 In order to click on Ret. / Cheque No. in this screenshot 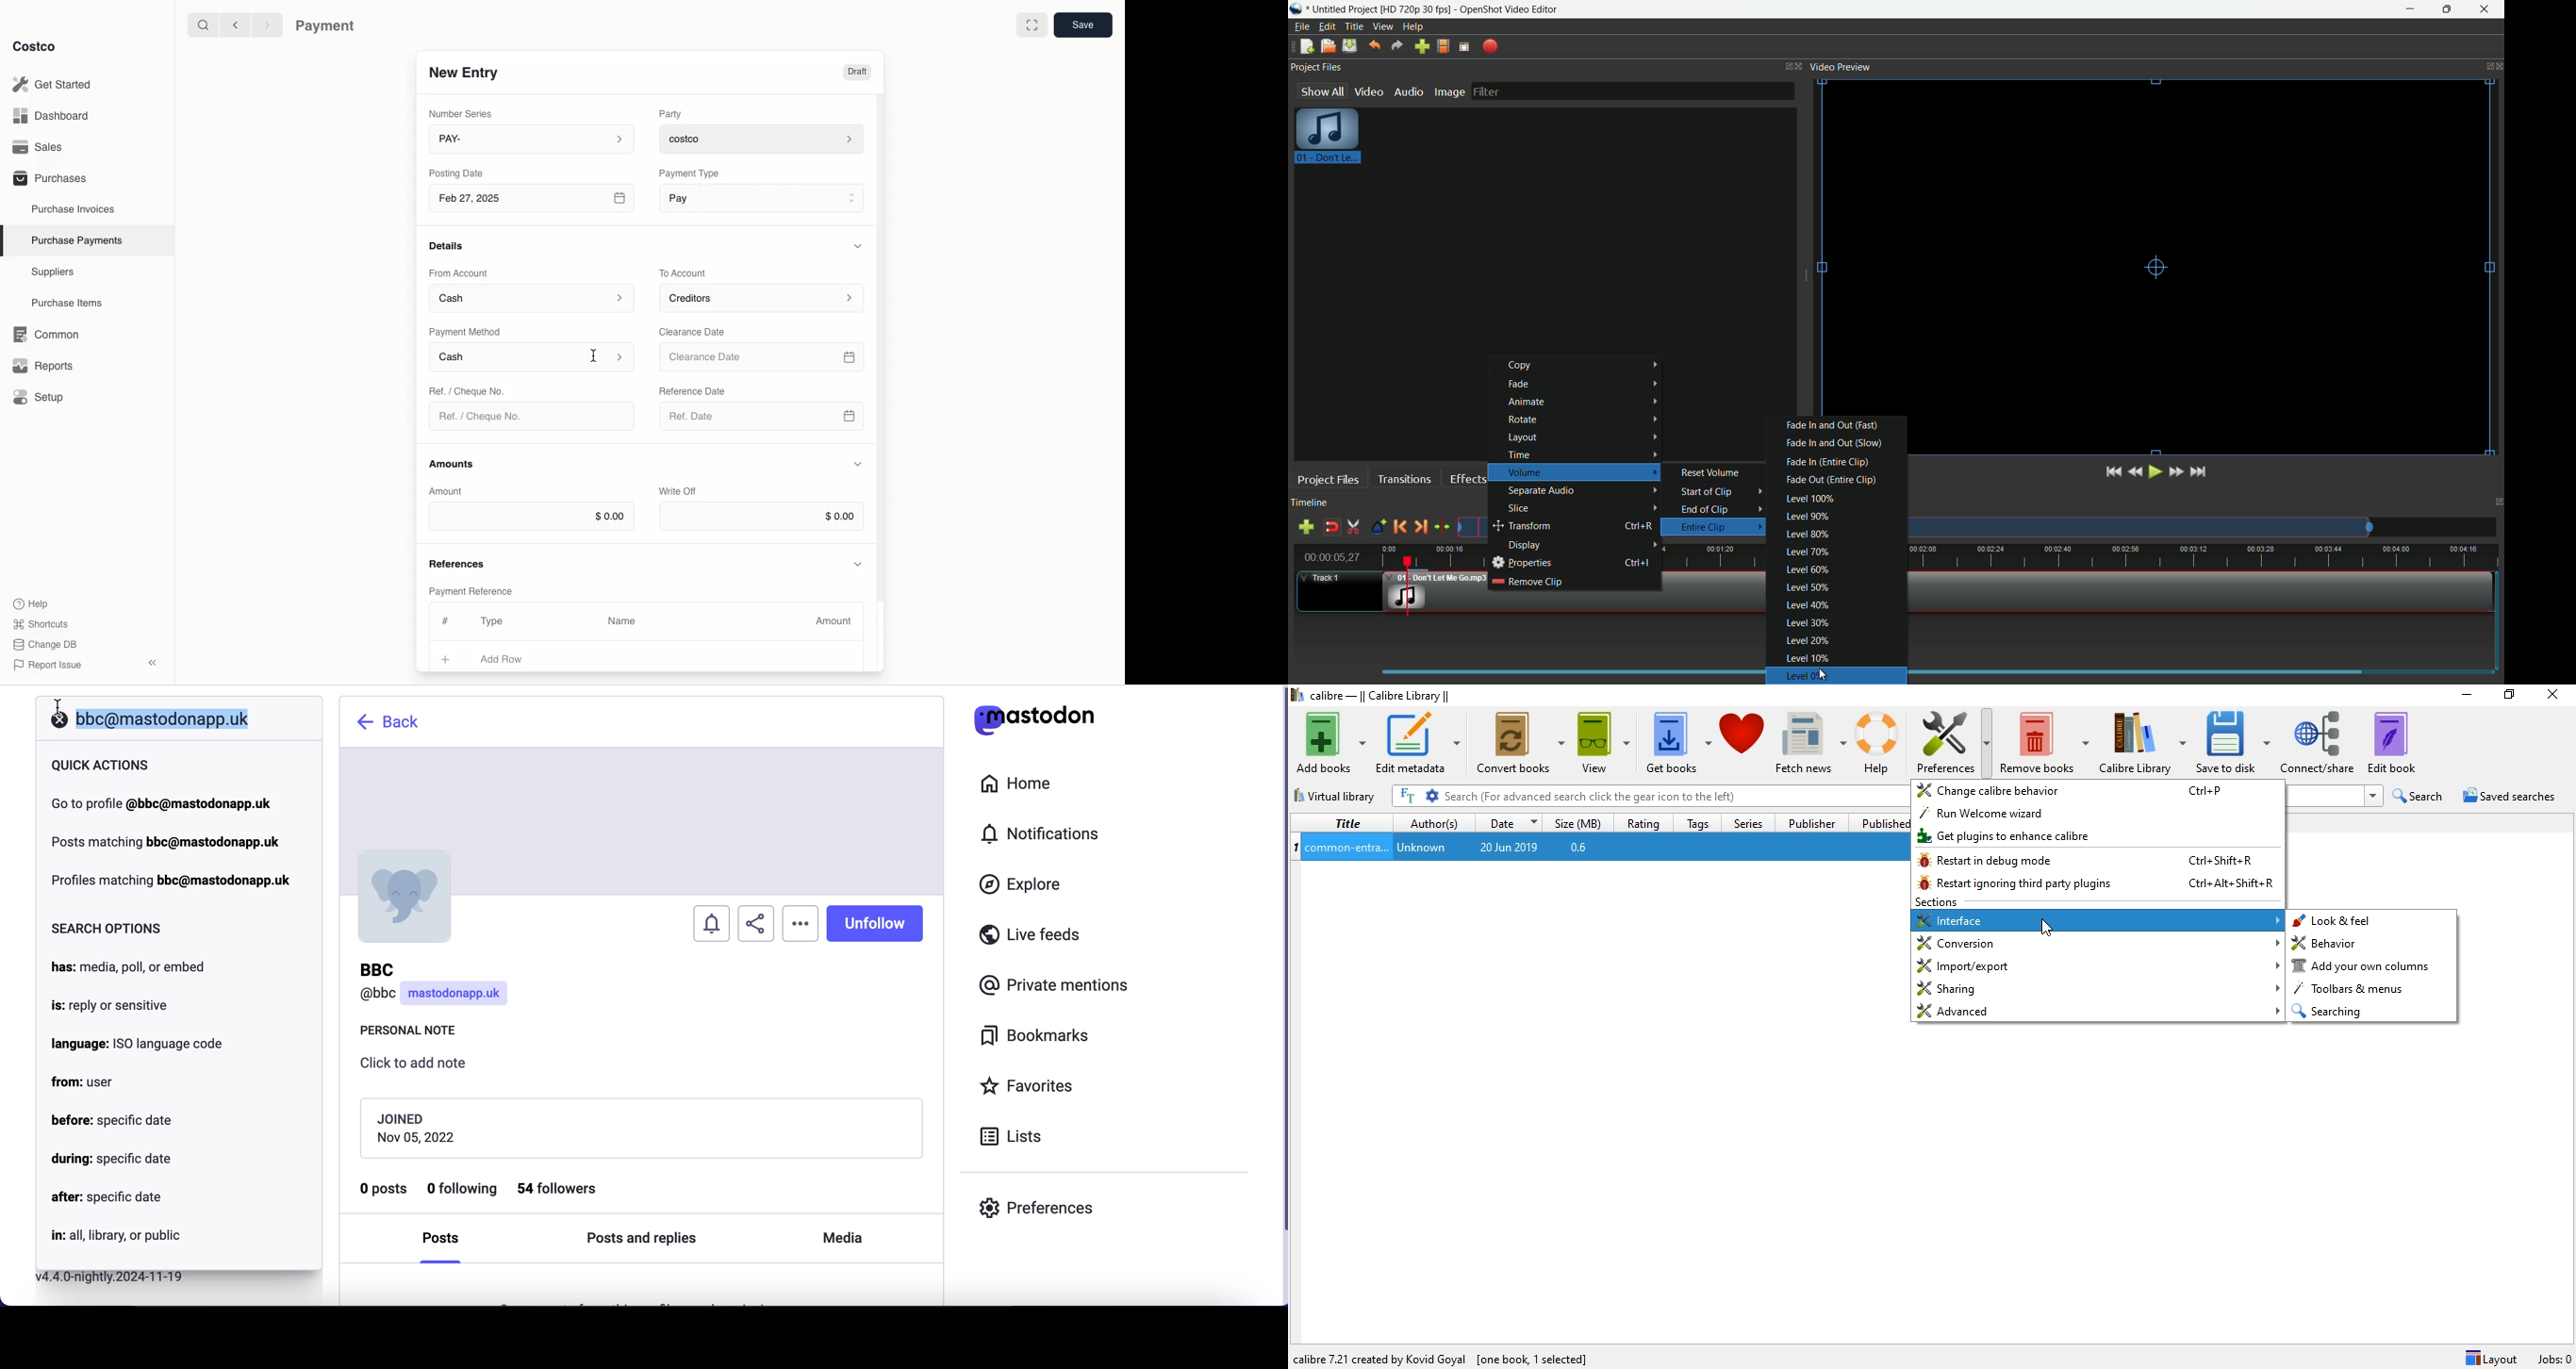, I will do `click(469, 390)`.